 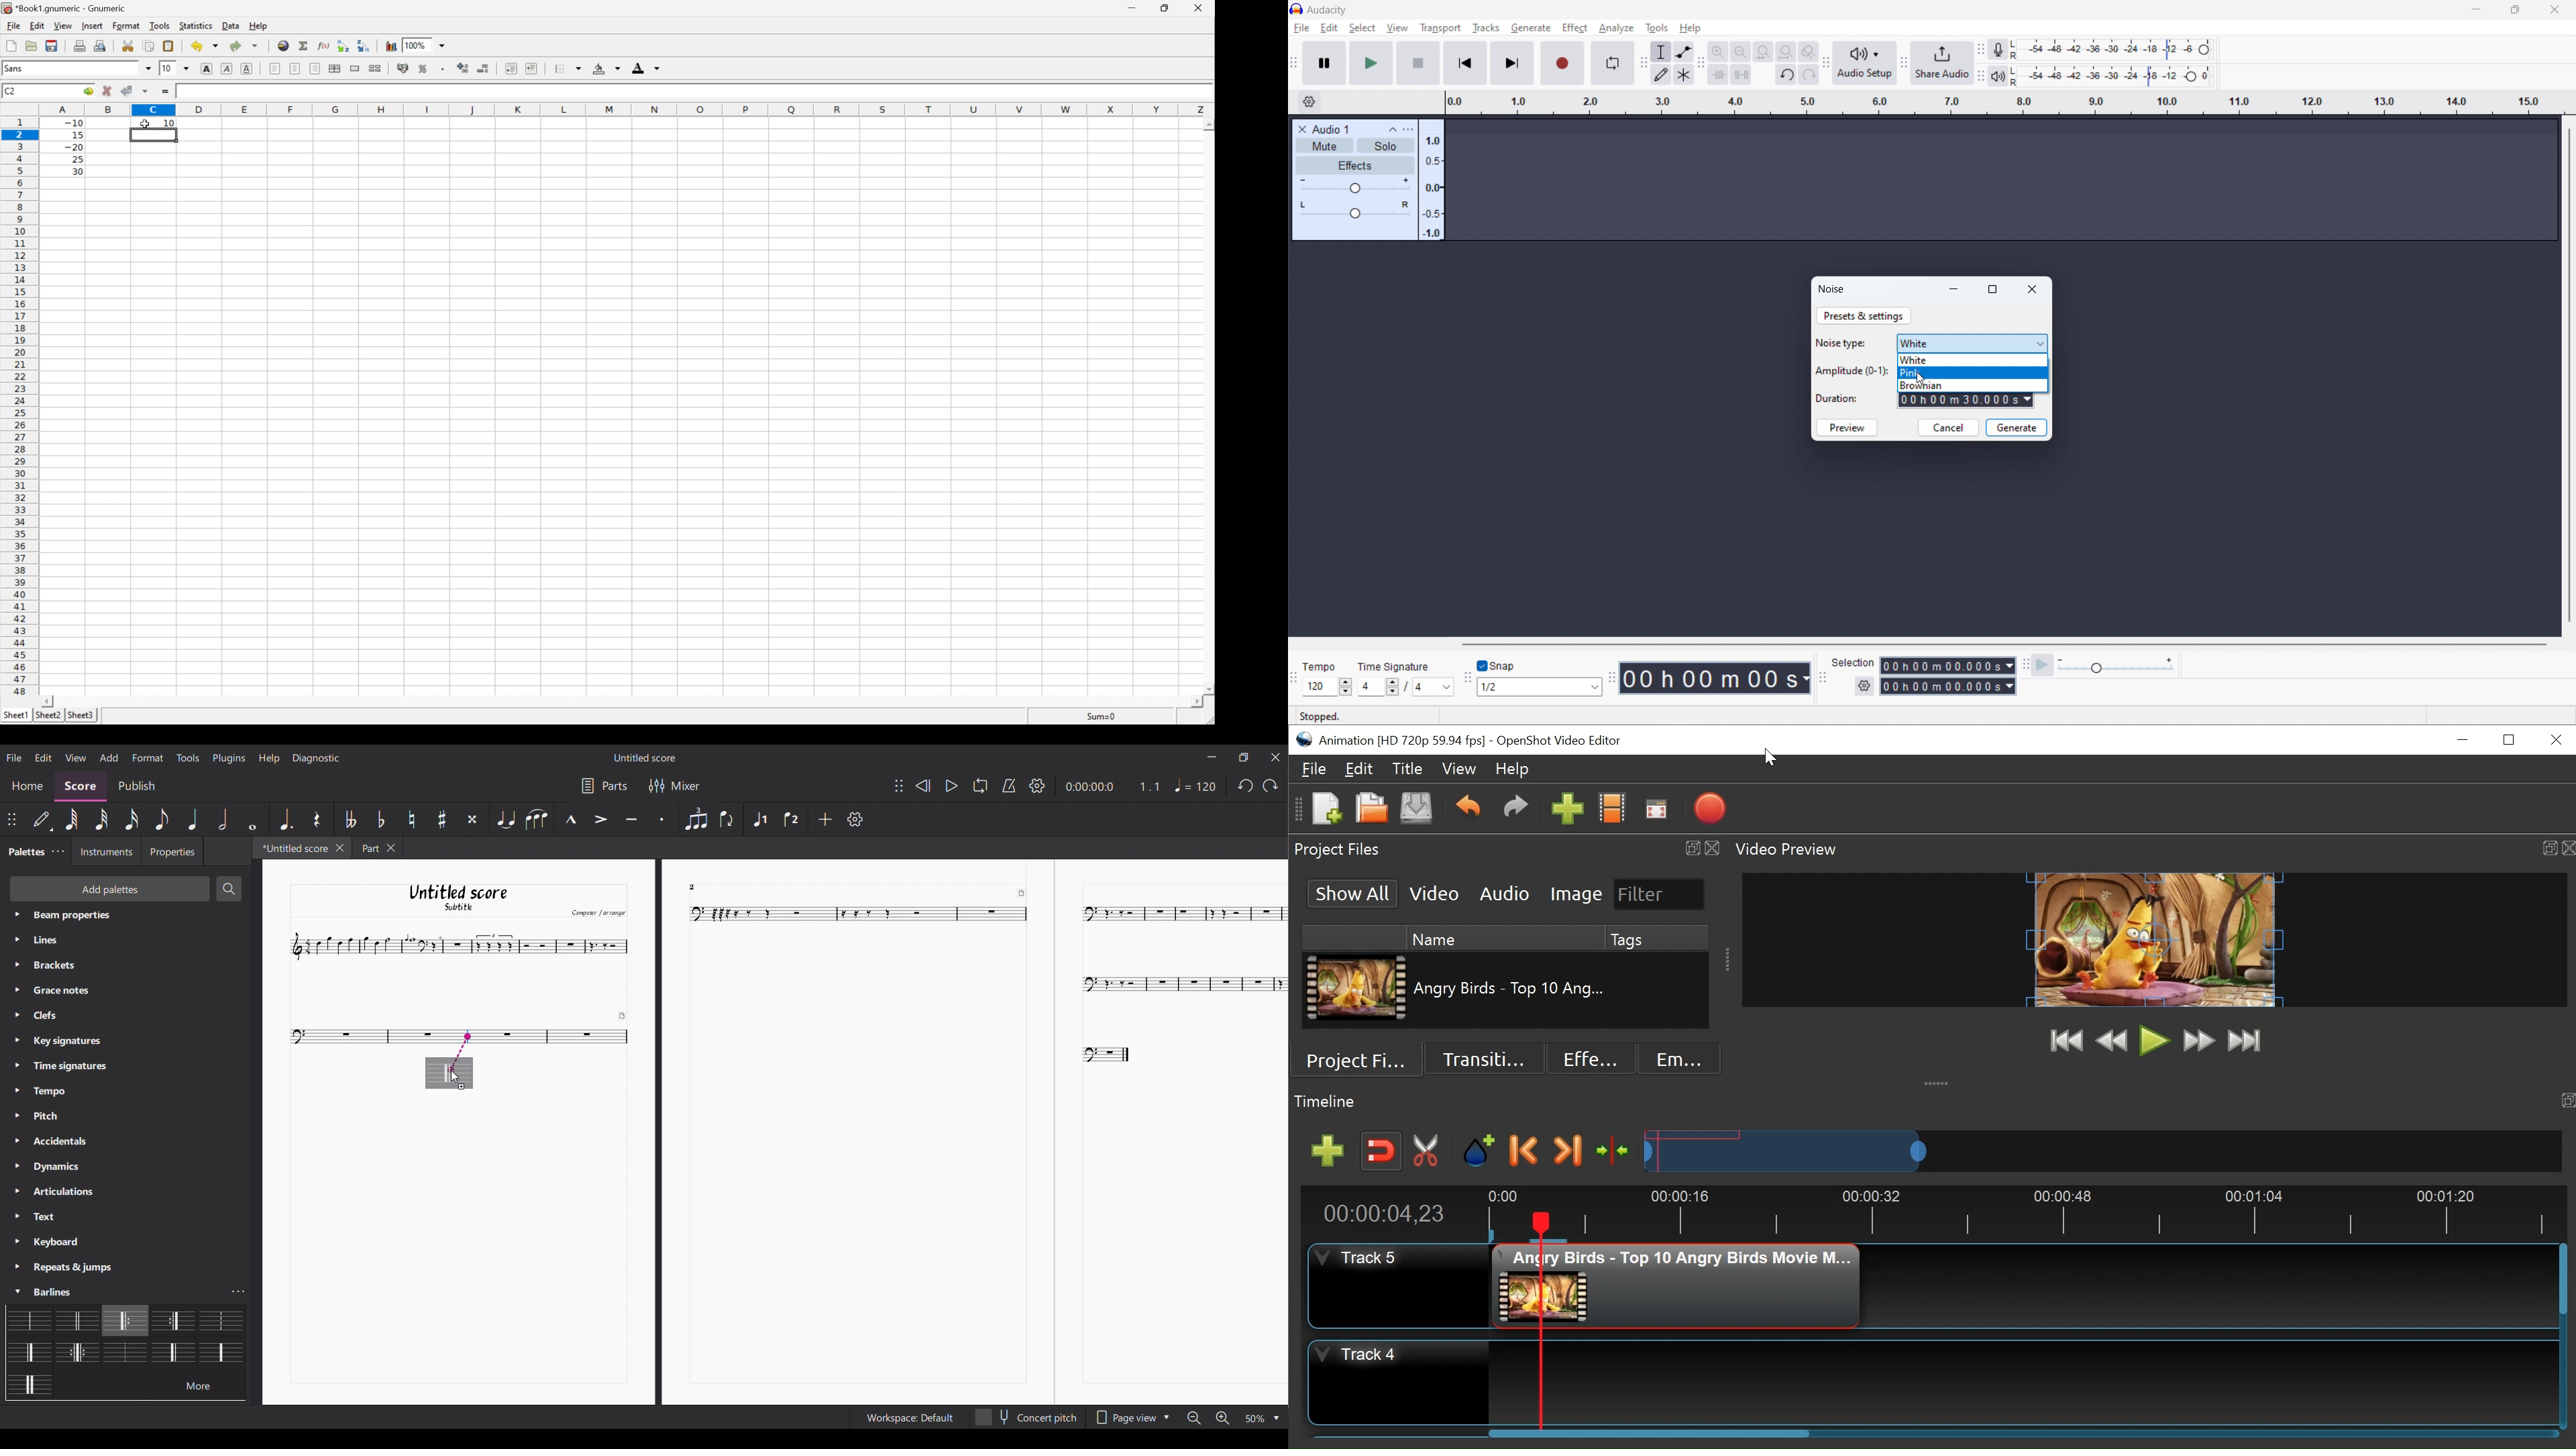 I want to click on file, so click(x=1301, y=28).